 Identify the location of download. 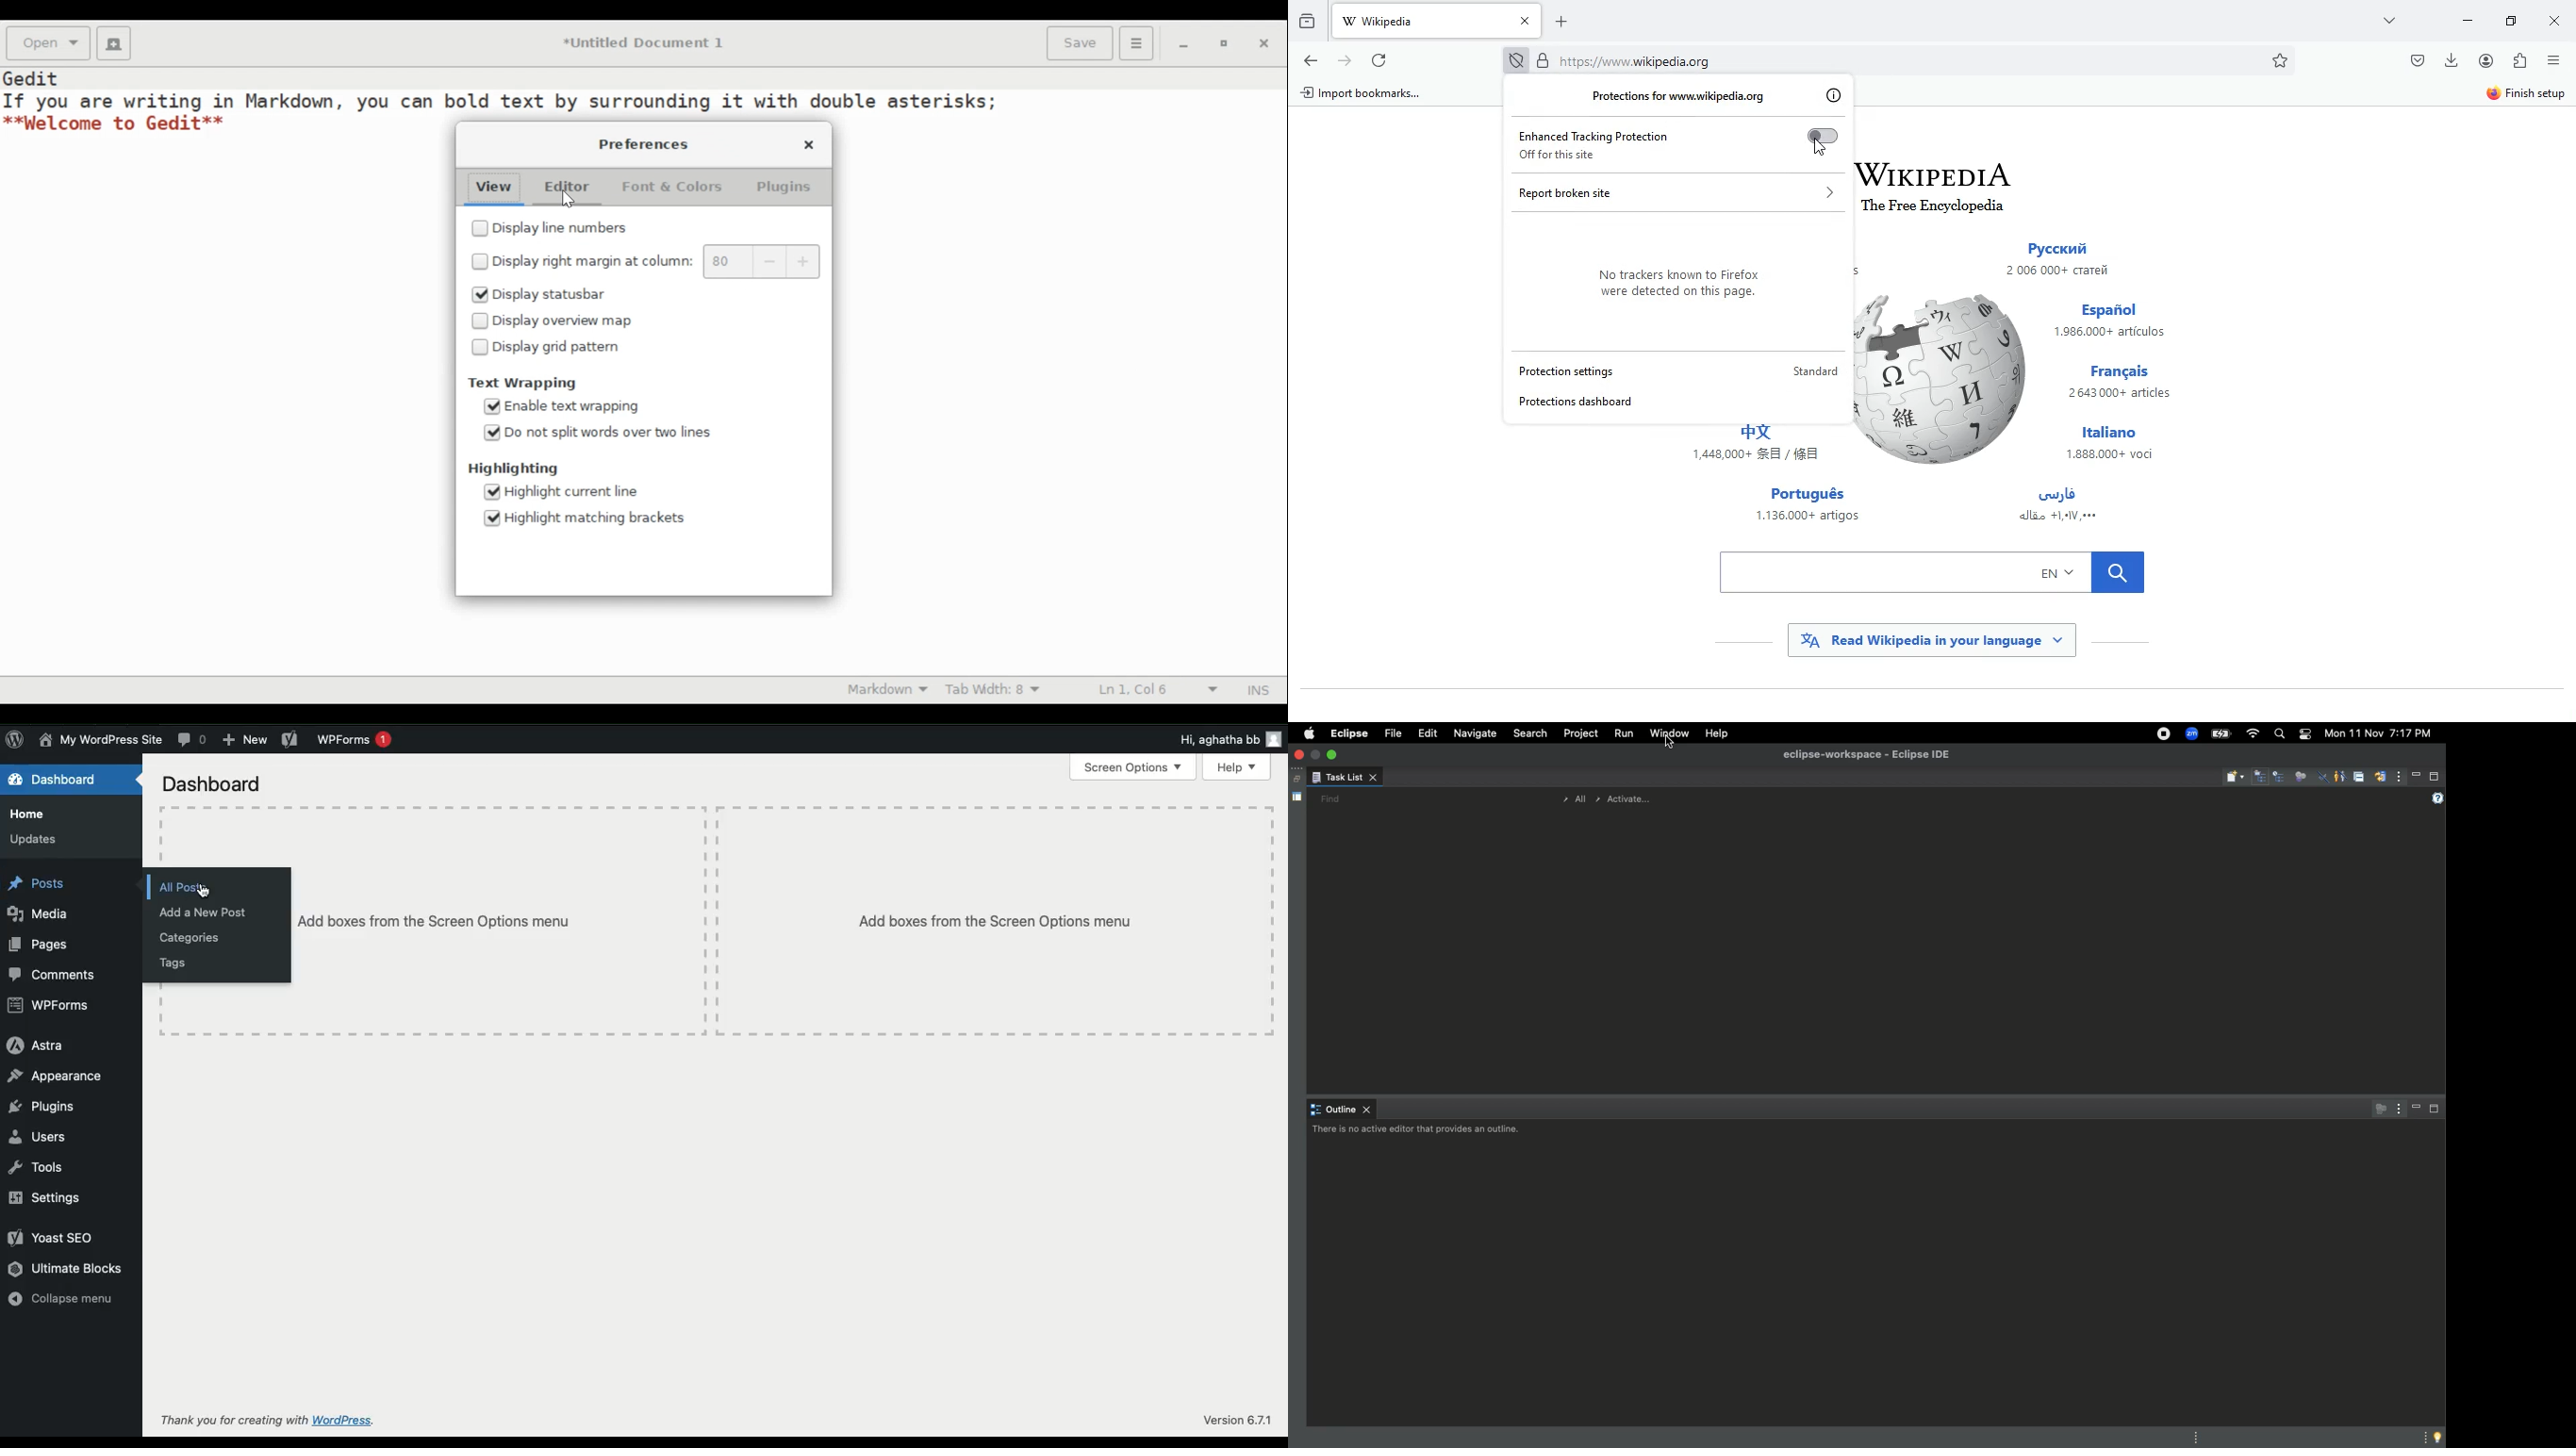
(2450, 62).